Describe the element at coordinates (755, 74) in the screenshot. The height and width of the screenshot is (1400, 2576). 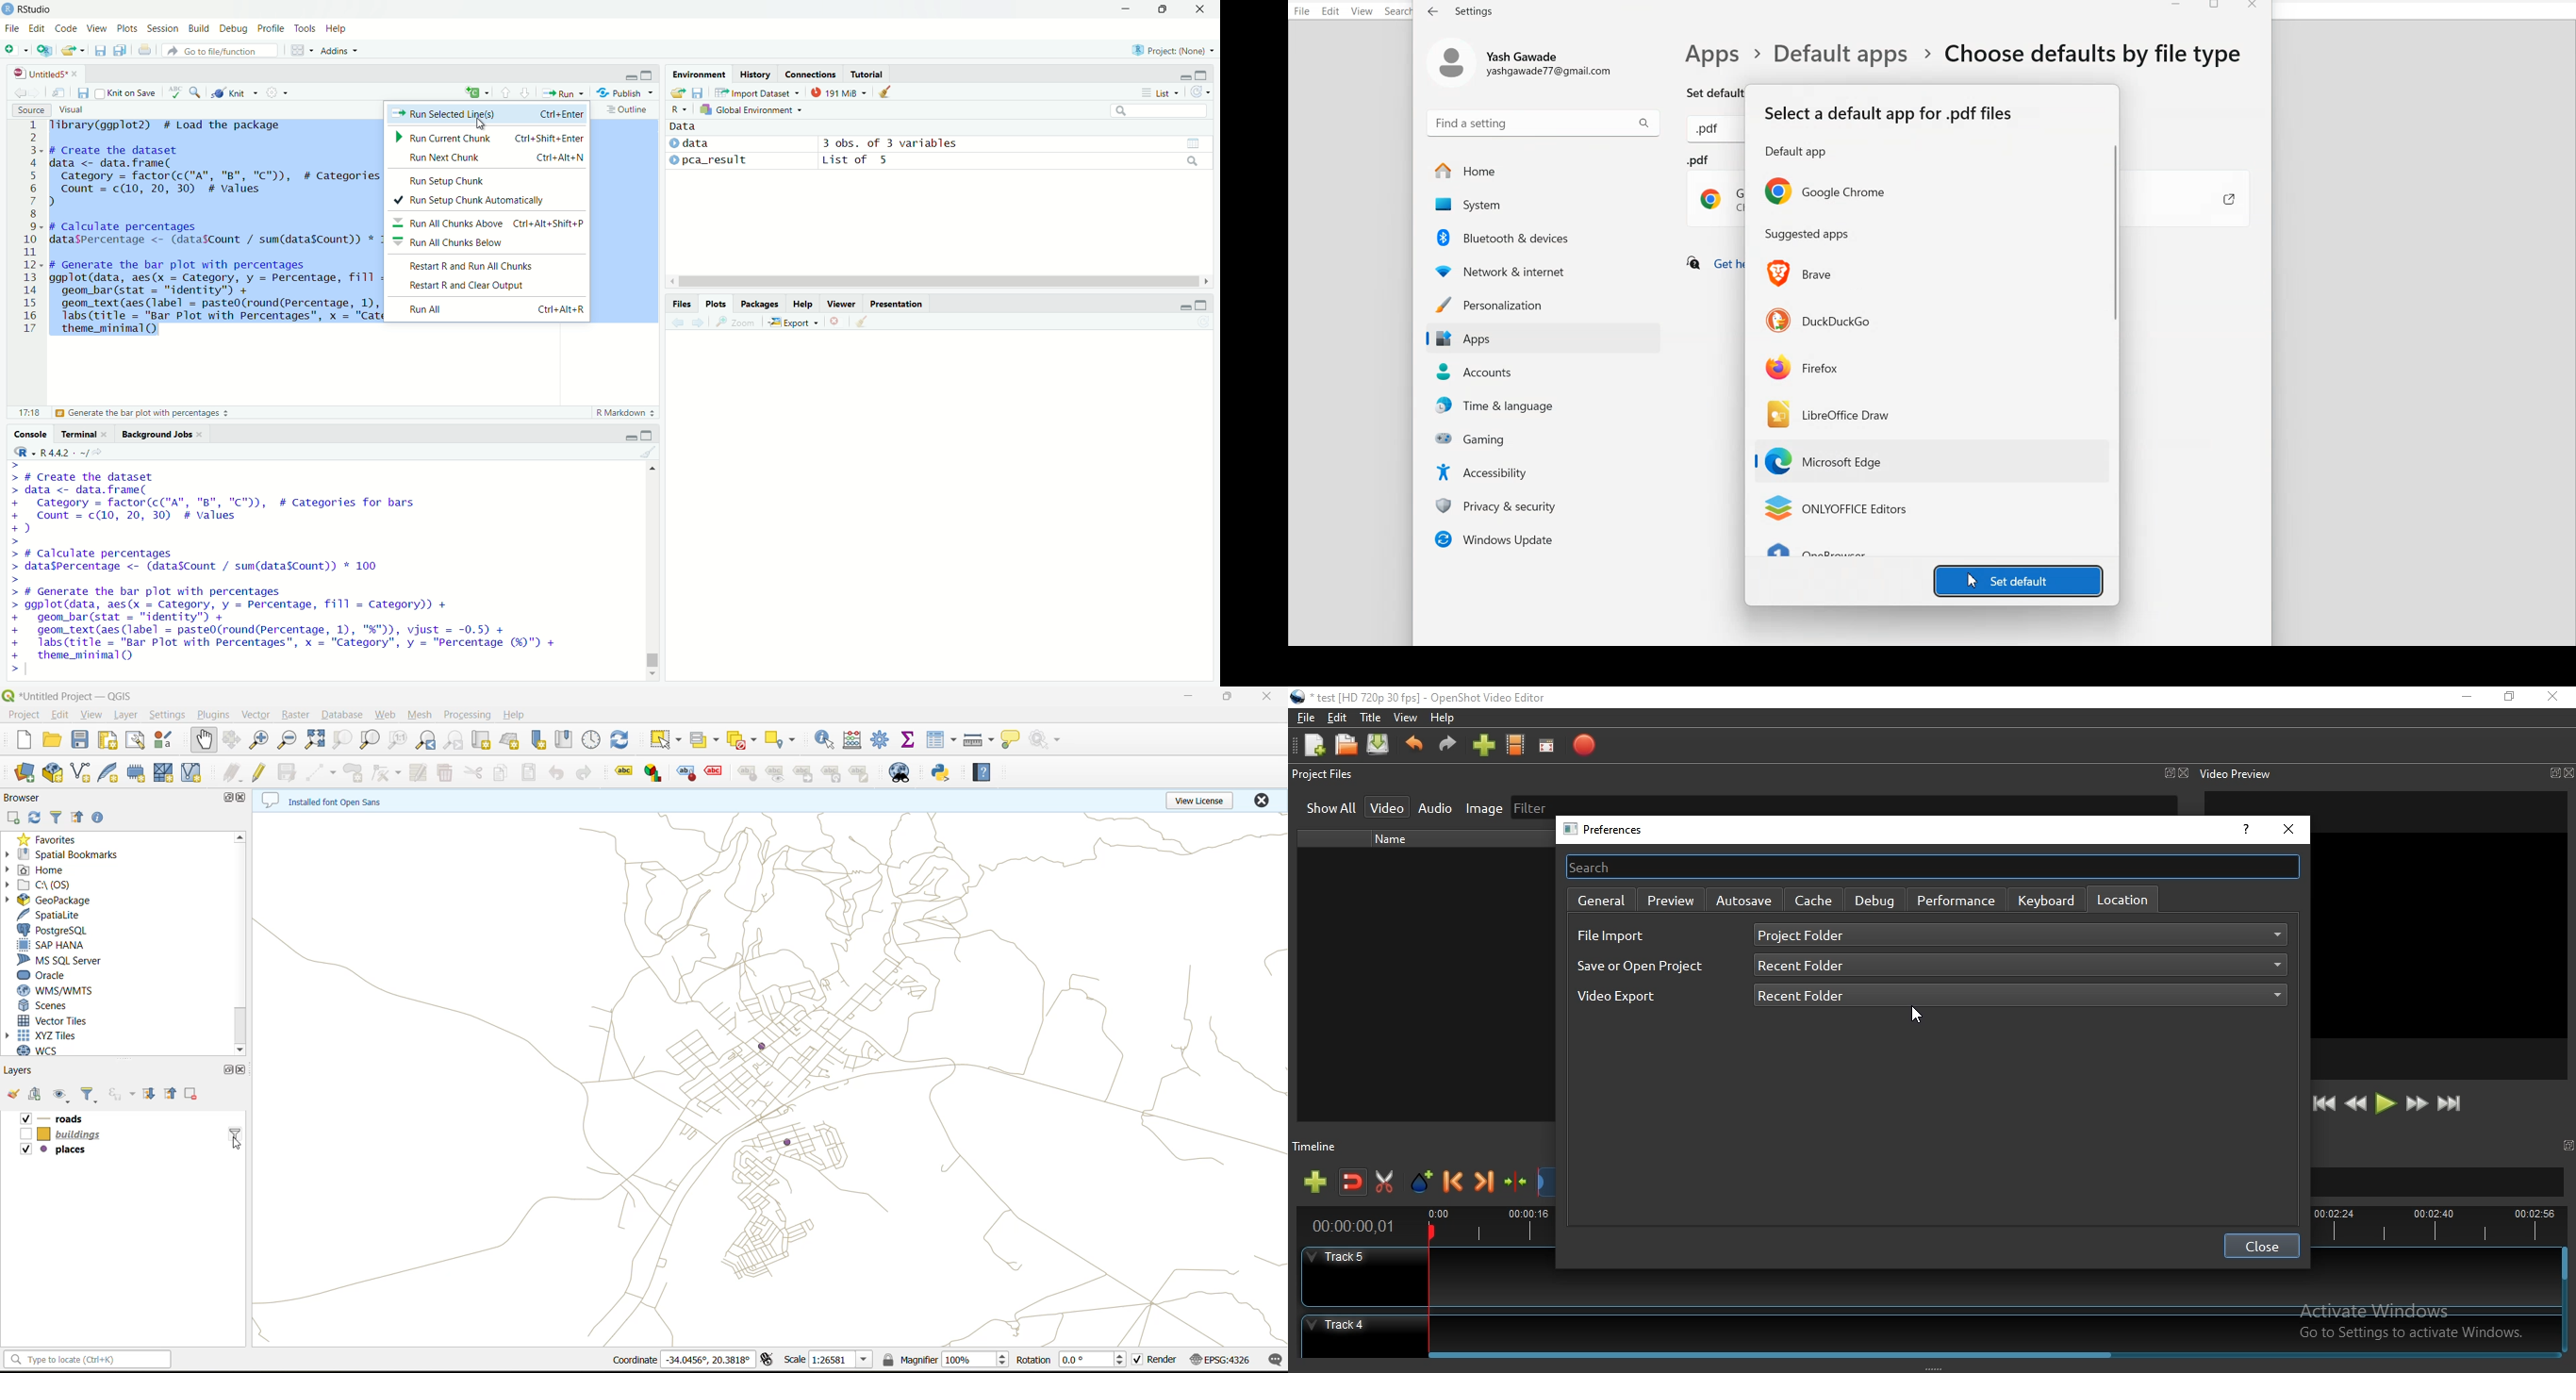
I see `history` at that location.